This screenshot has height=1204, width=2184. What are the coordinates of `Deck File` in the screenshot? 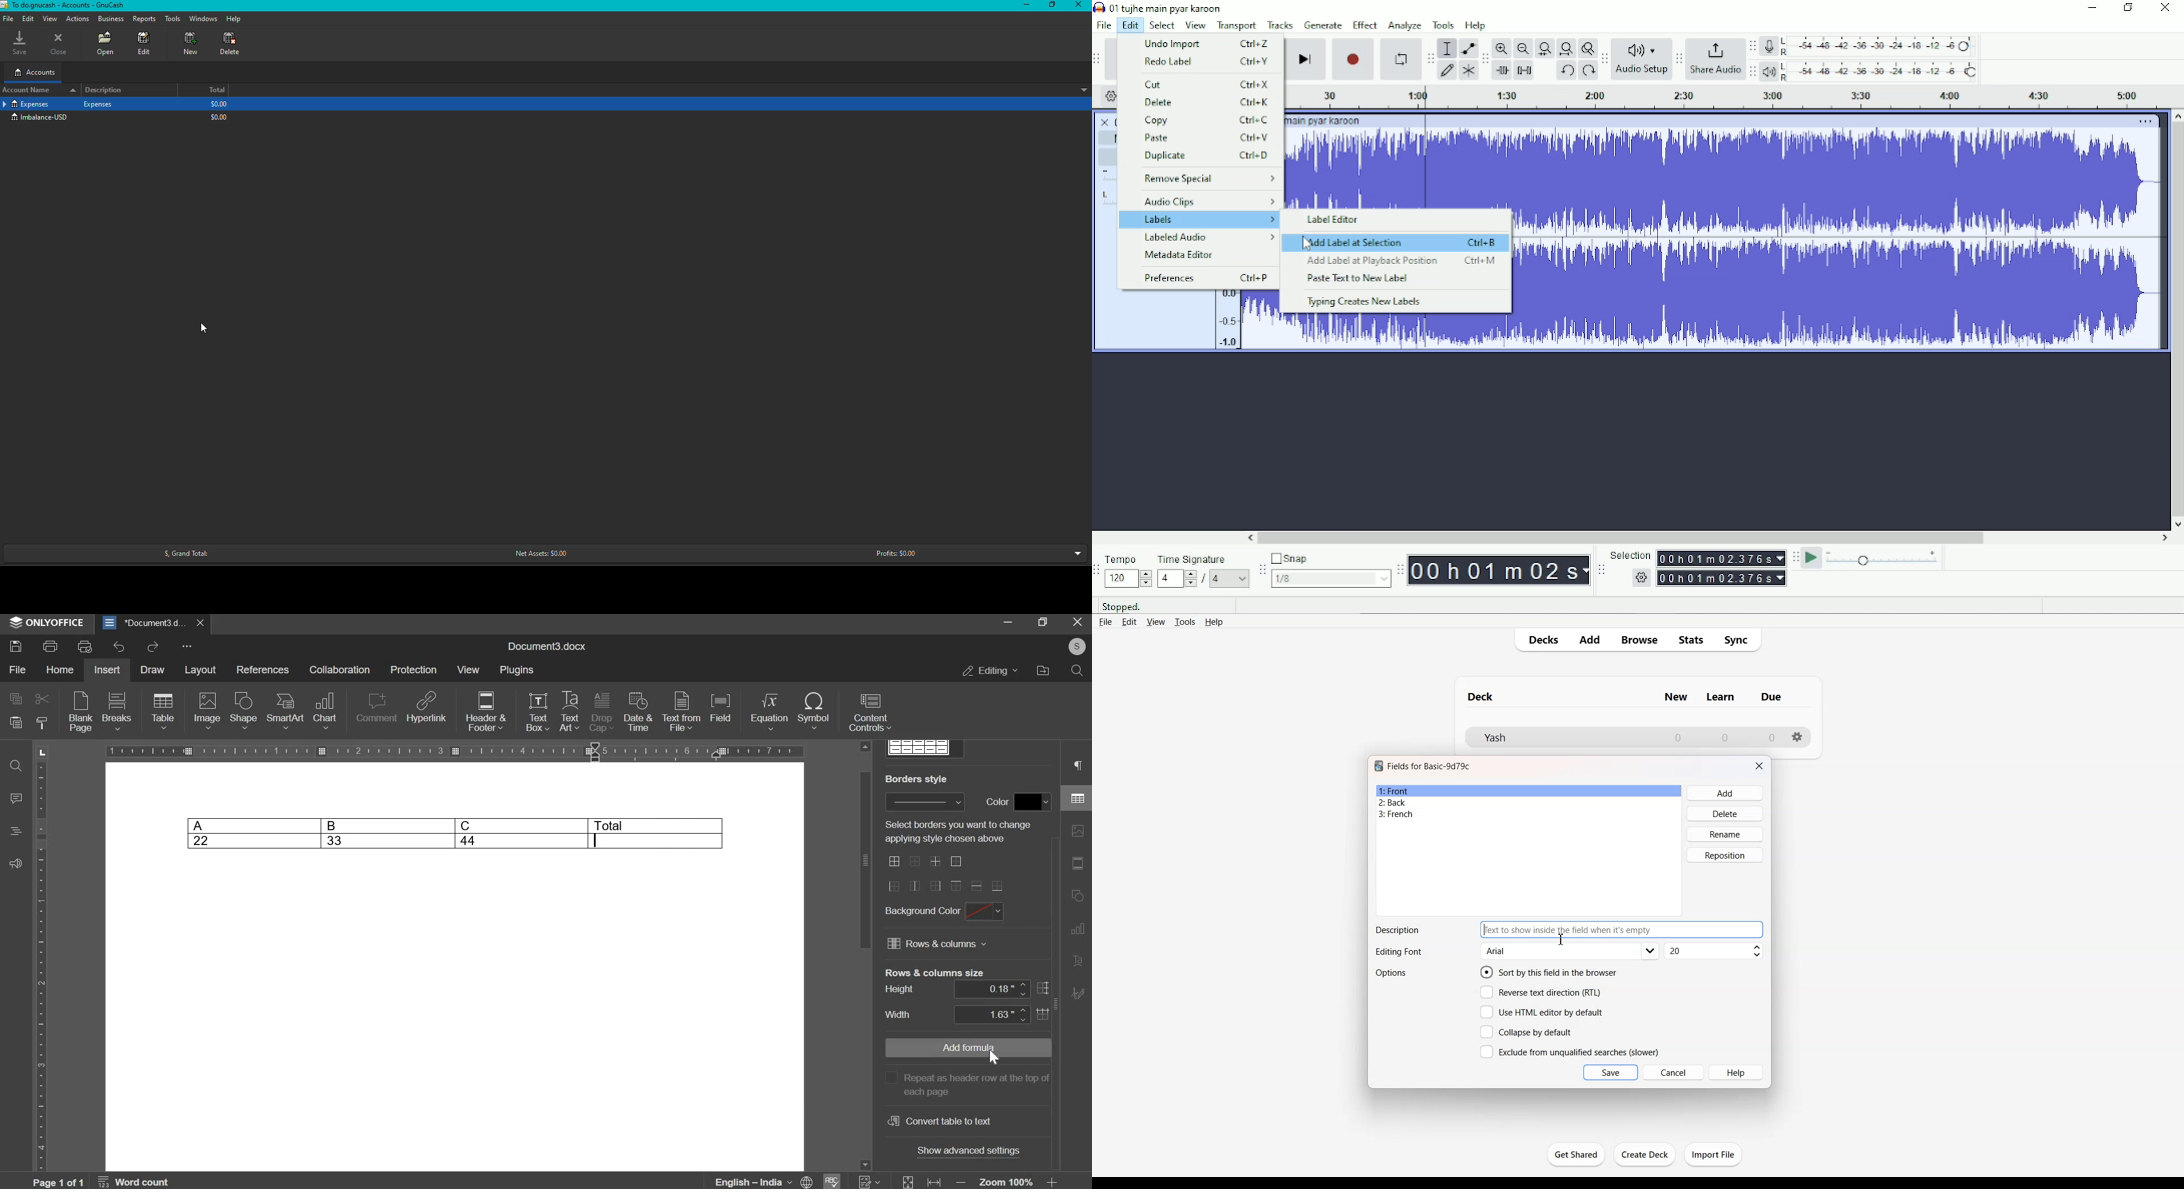 It's located at (1558, 737).